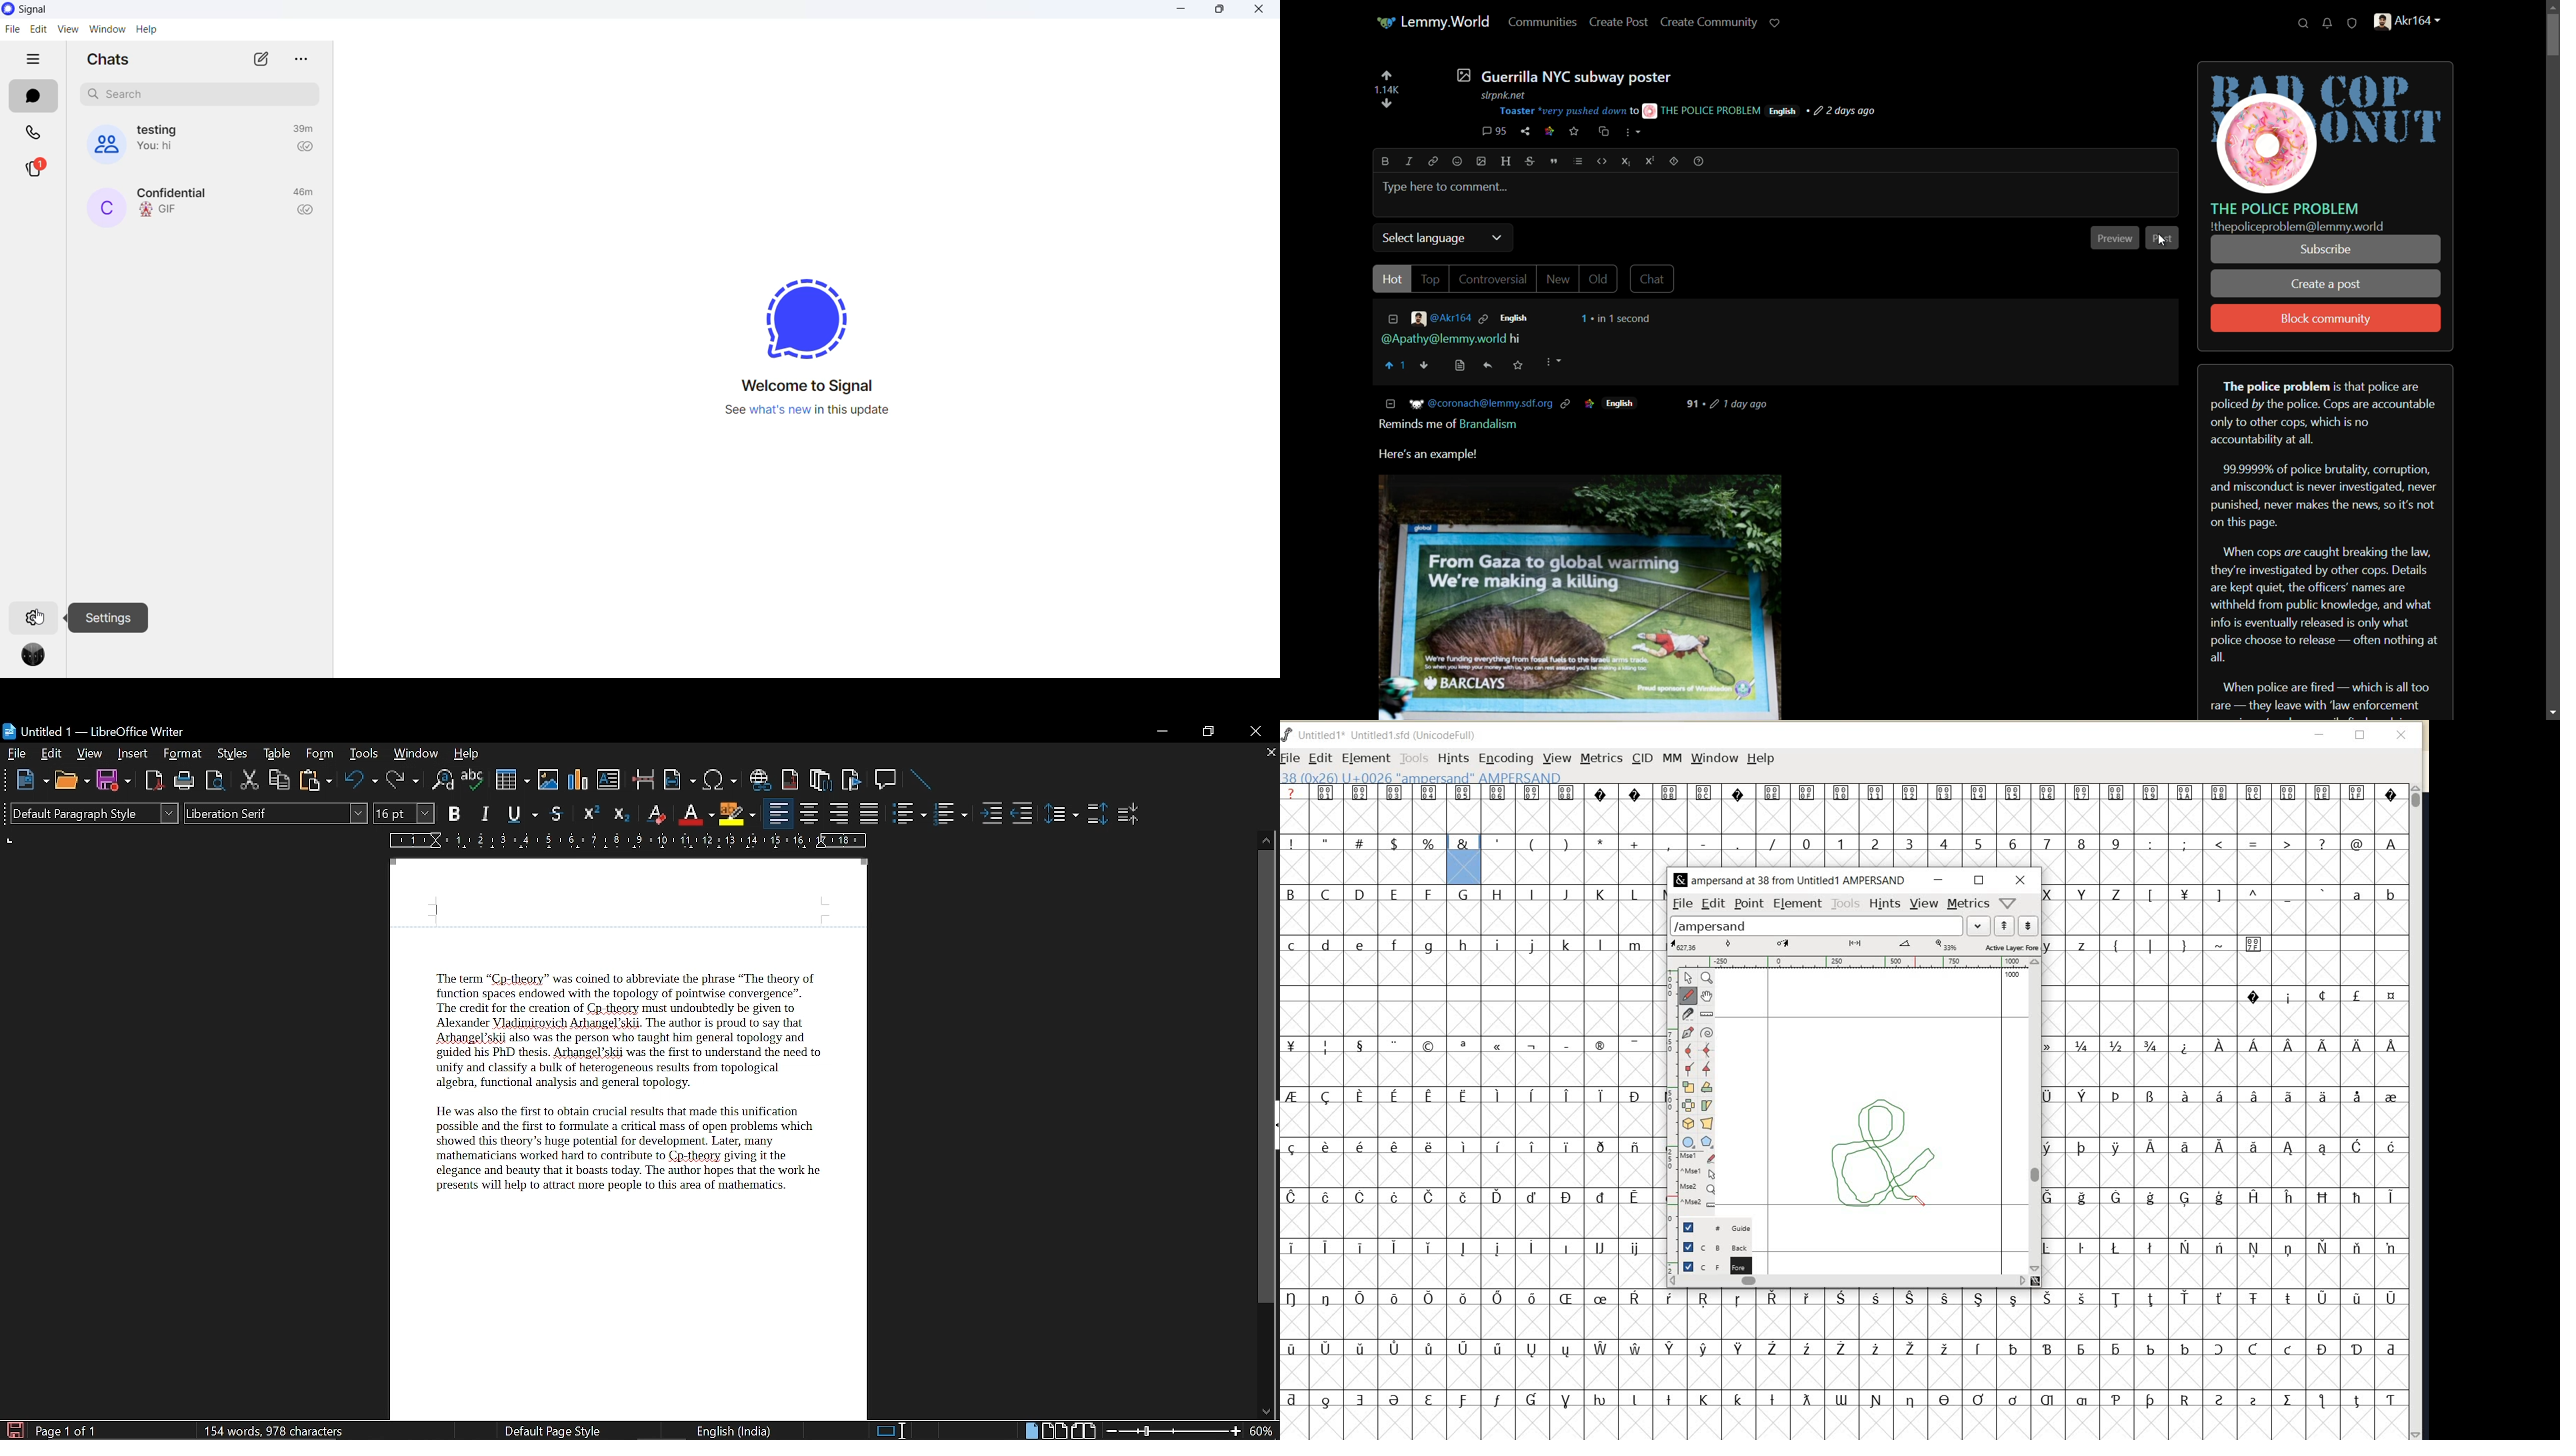 The image size is (2576, 1456). Describe the element at coordinates (838, 813) in the screenshot. I see `Align right` at that location.